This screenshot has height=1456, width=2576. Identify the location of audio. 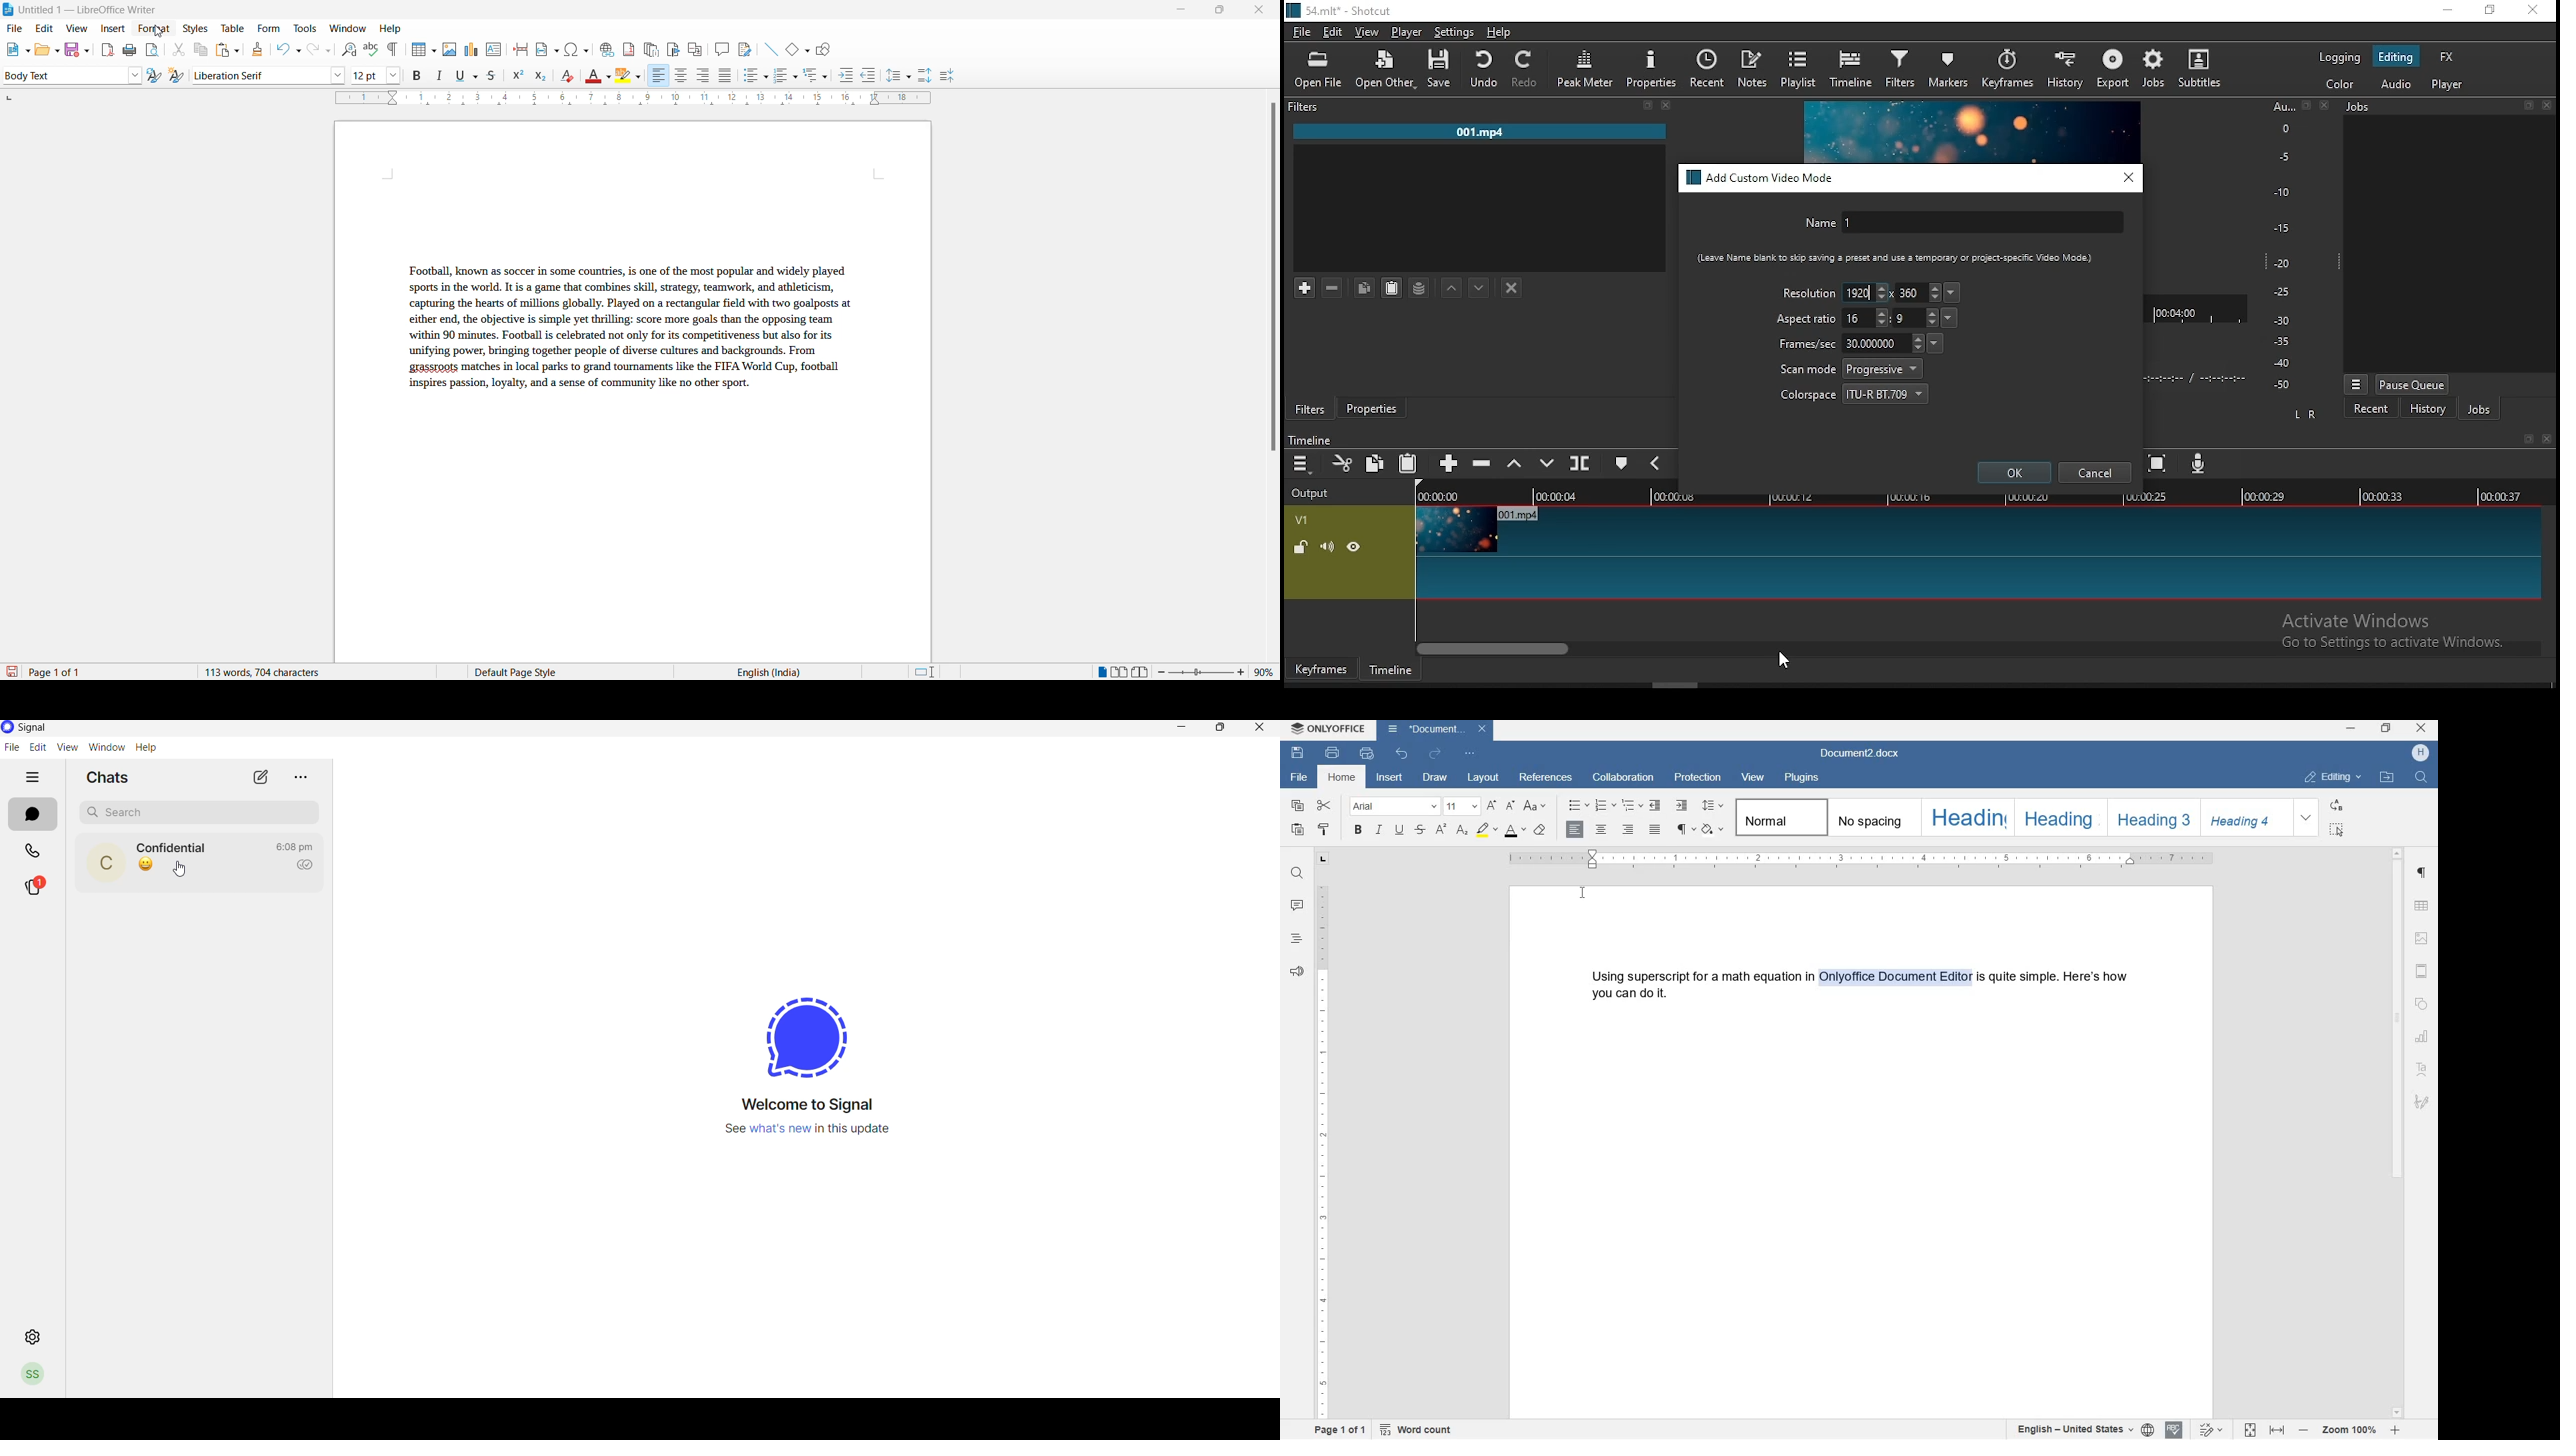
(2395, 83).